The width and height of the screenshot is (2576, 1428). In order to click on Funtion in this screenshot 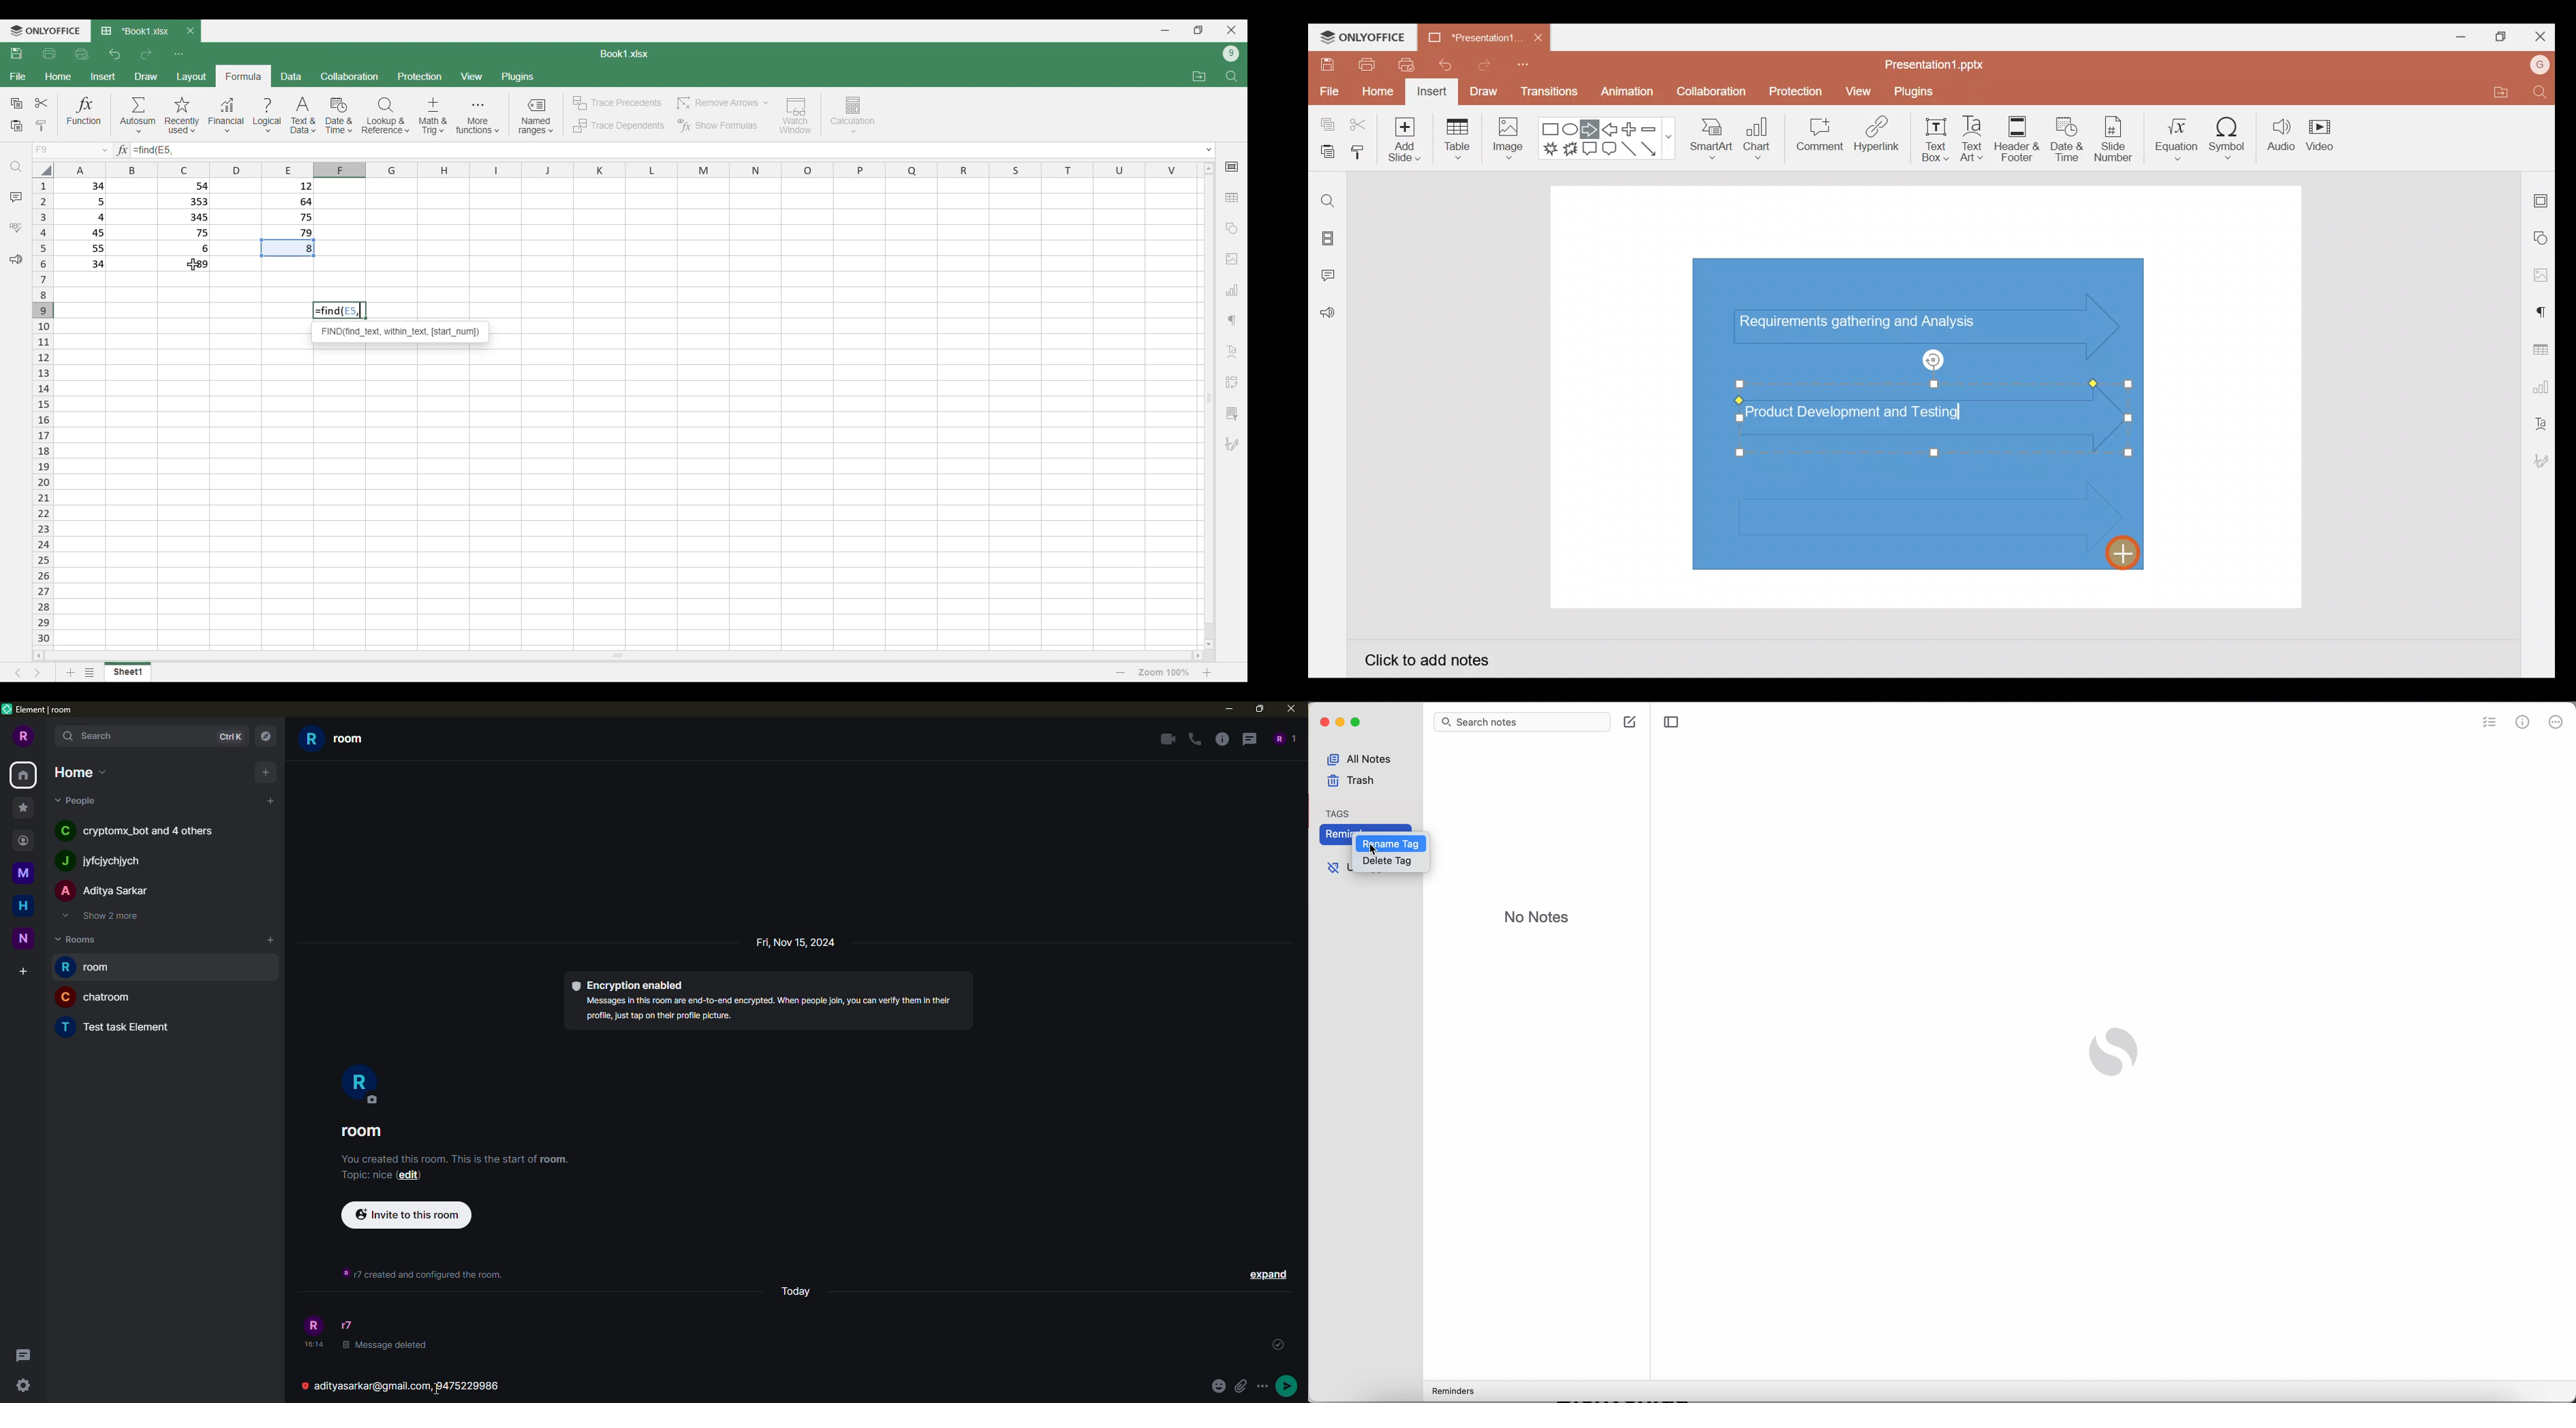, I will do `click(84, 114)`.